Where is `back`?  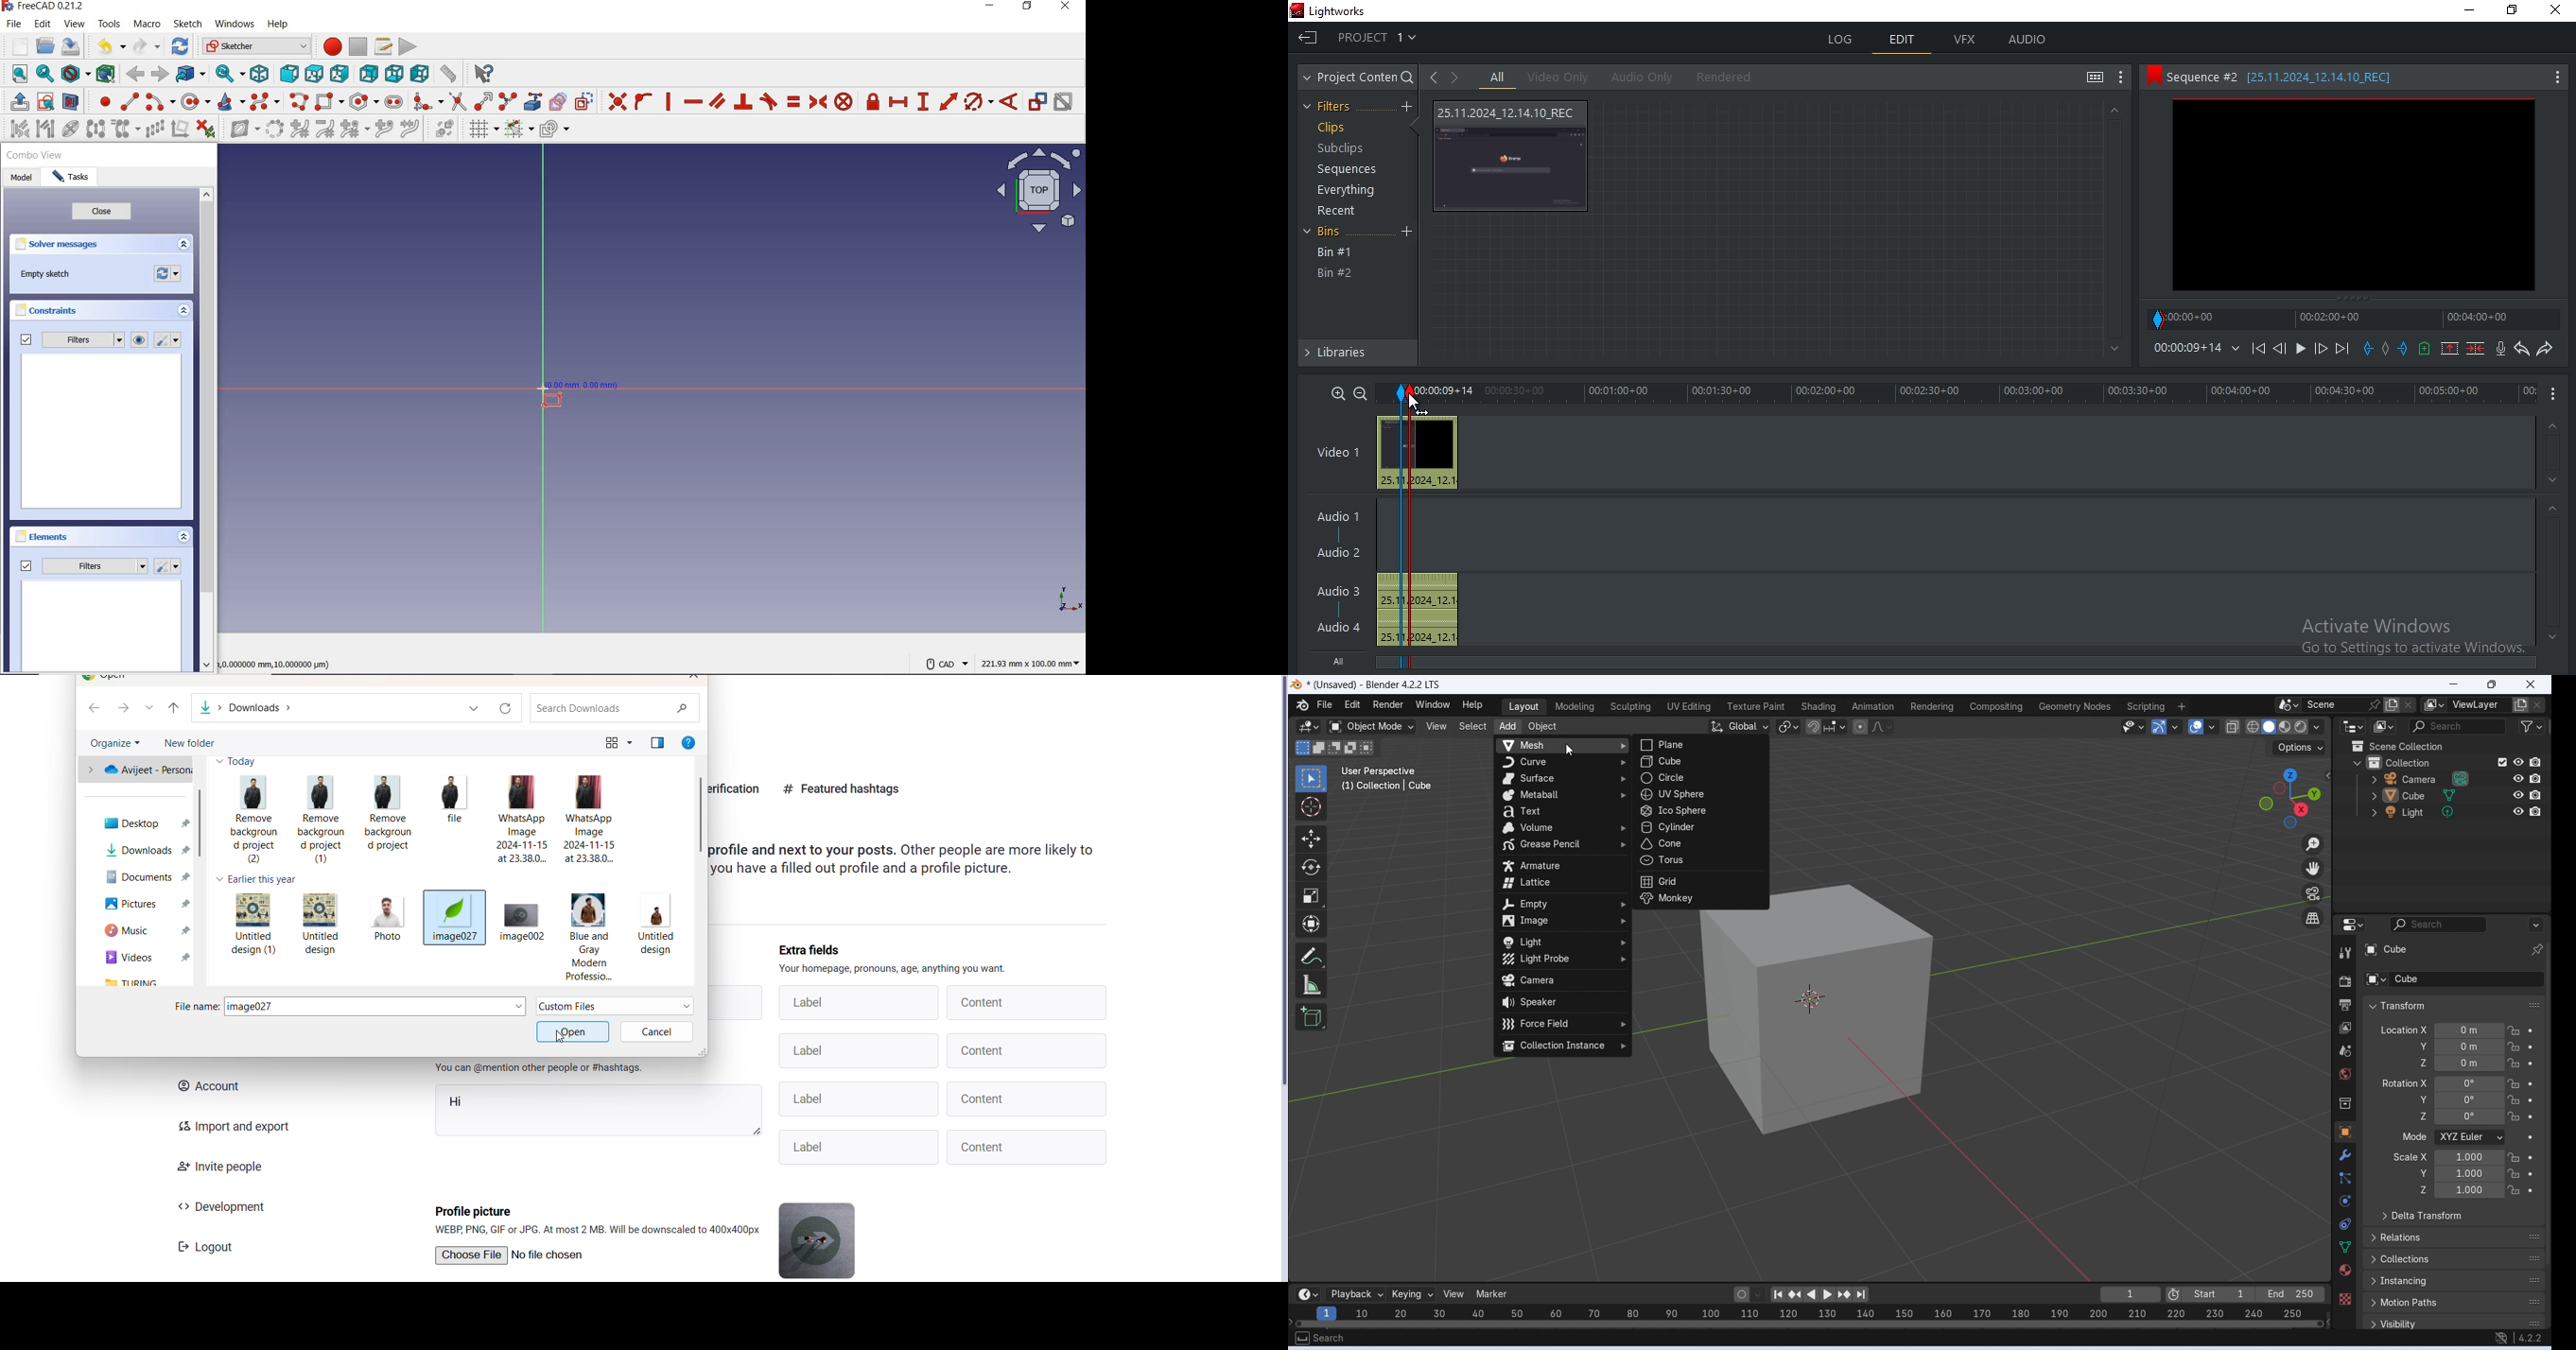
back is located at coordinates (93, 708).